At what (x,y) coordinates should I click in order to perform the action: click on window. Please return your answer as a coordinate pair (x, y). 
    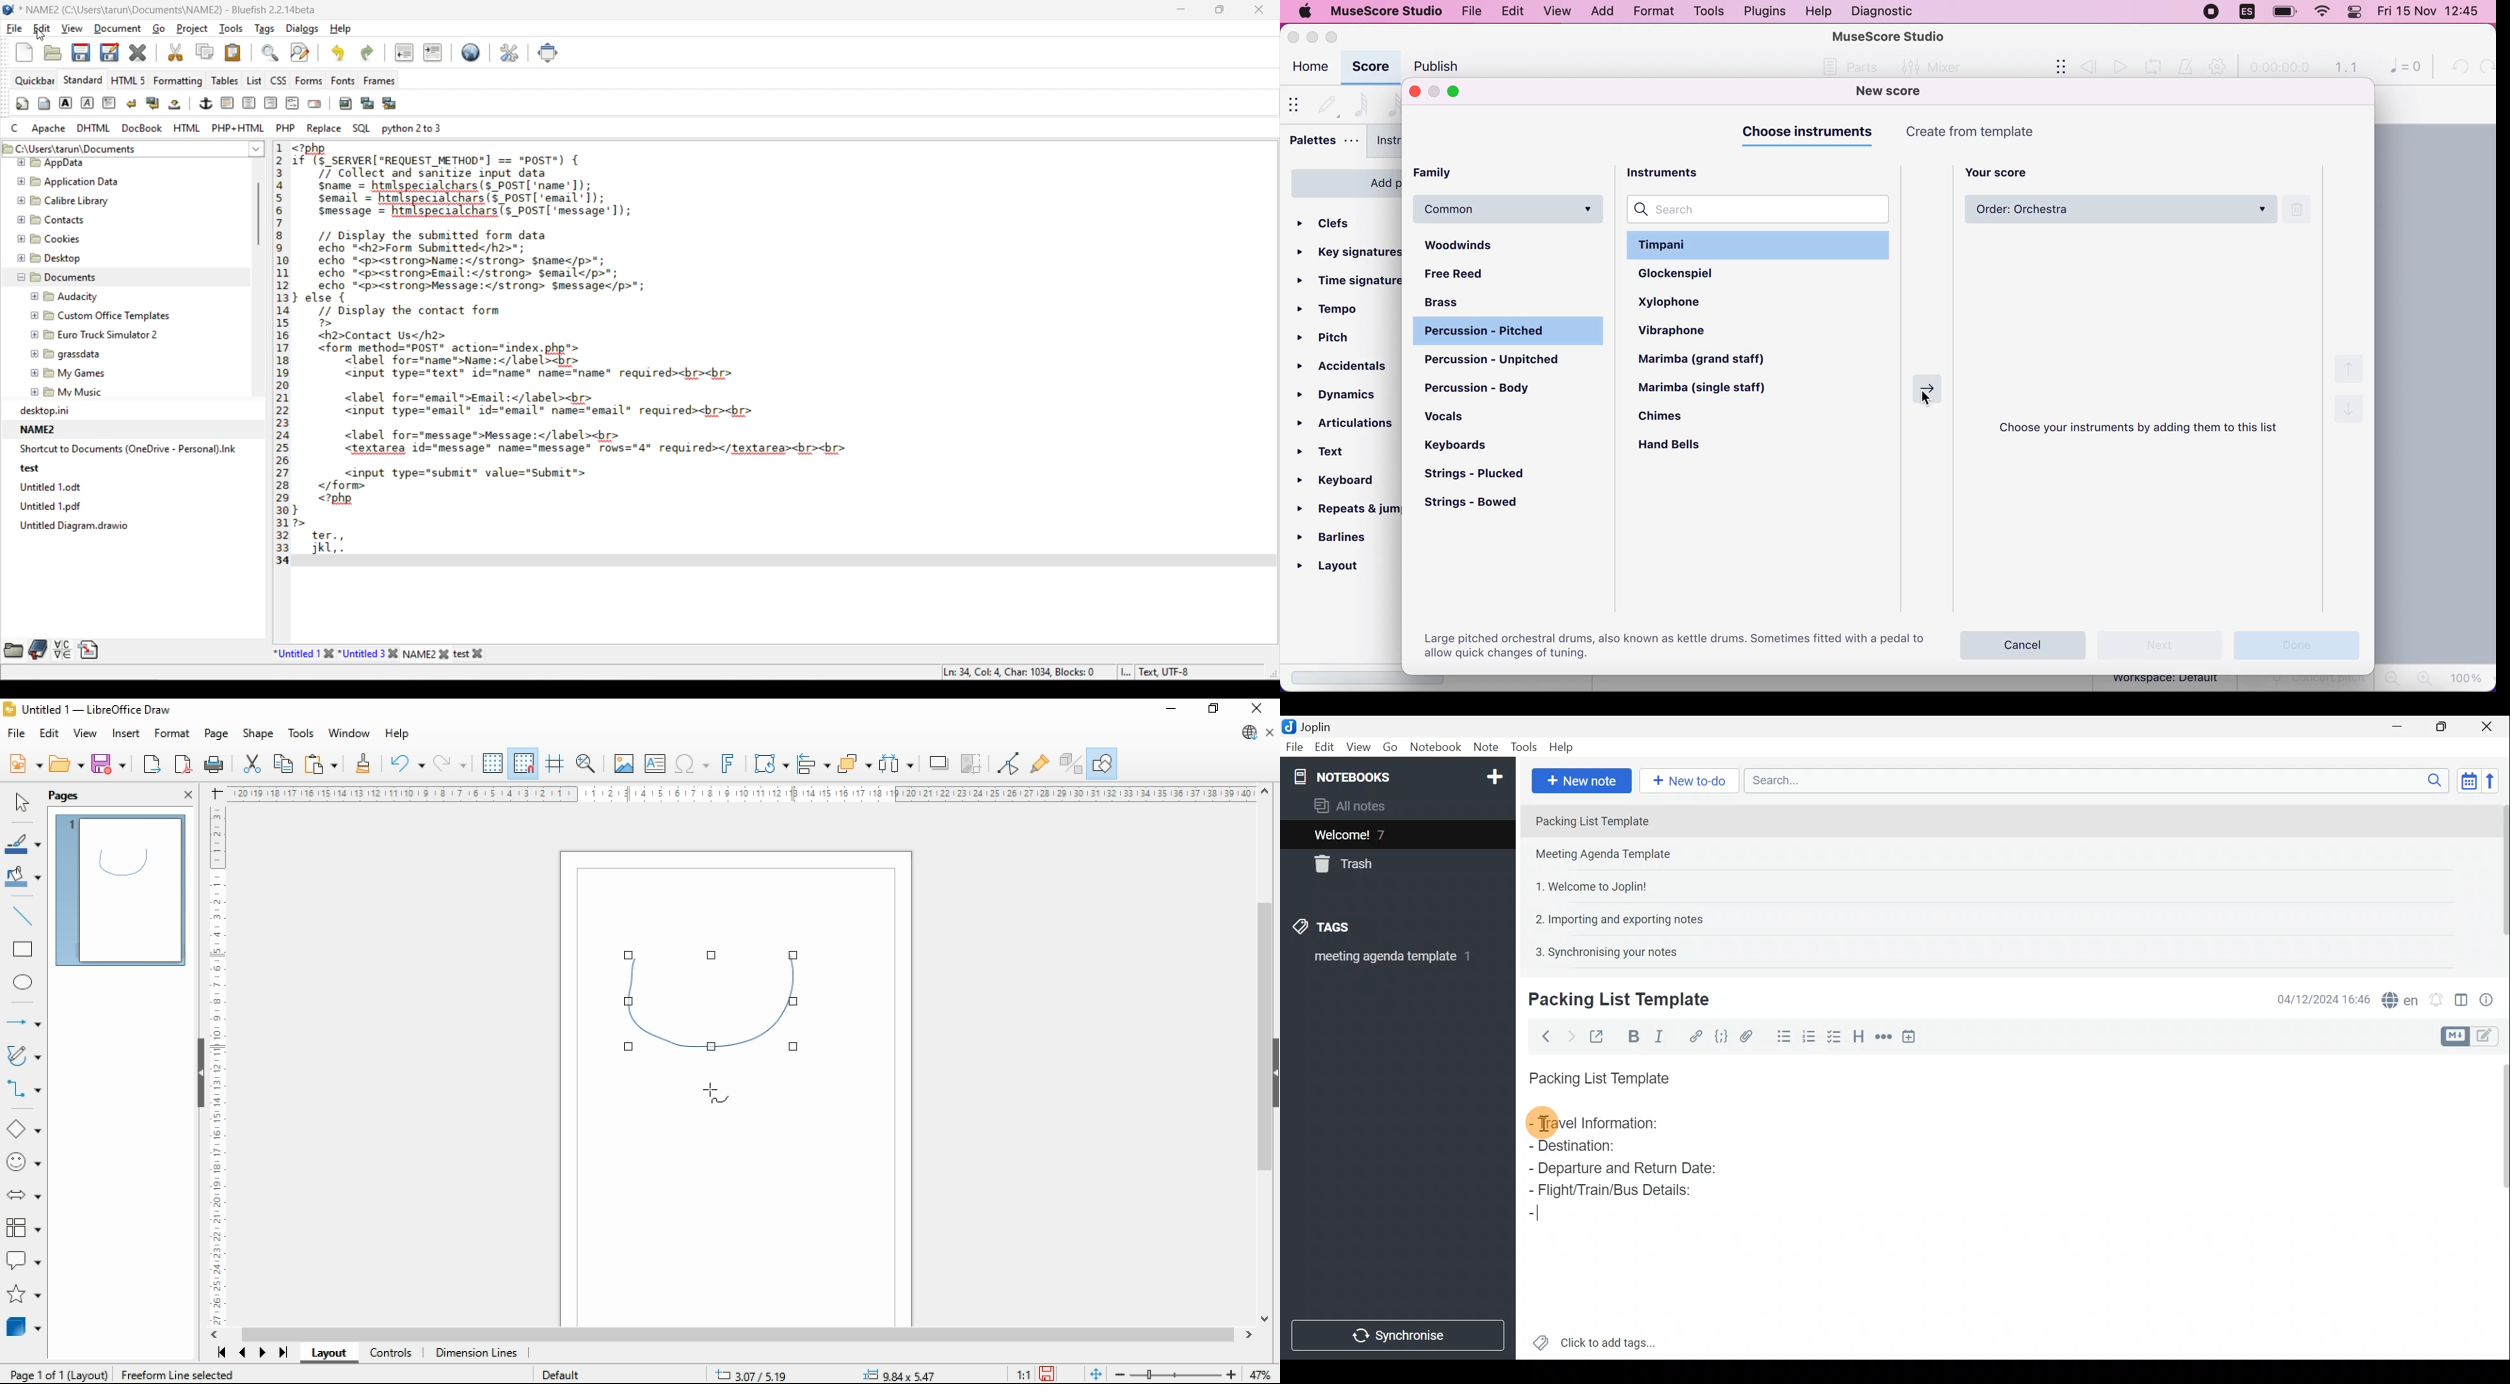
    Looking at the image, I should click on (349, 733).